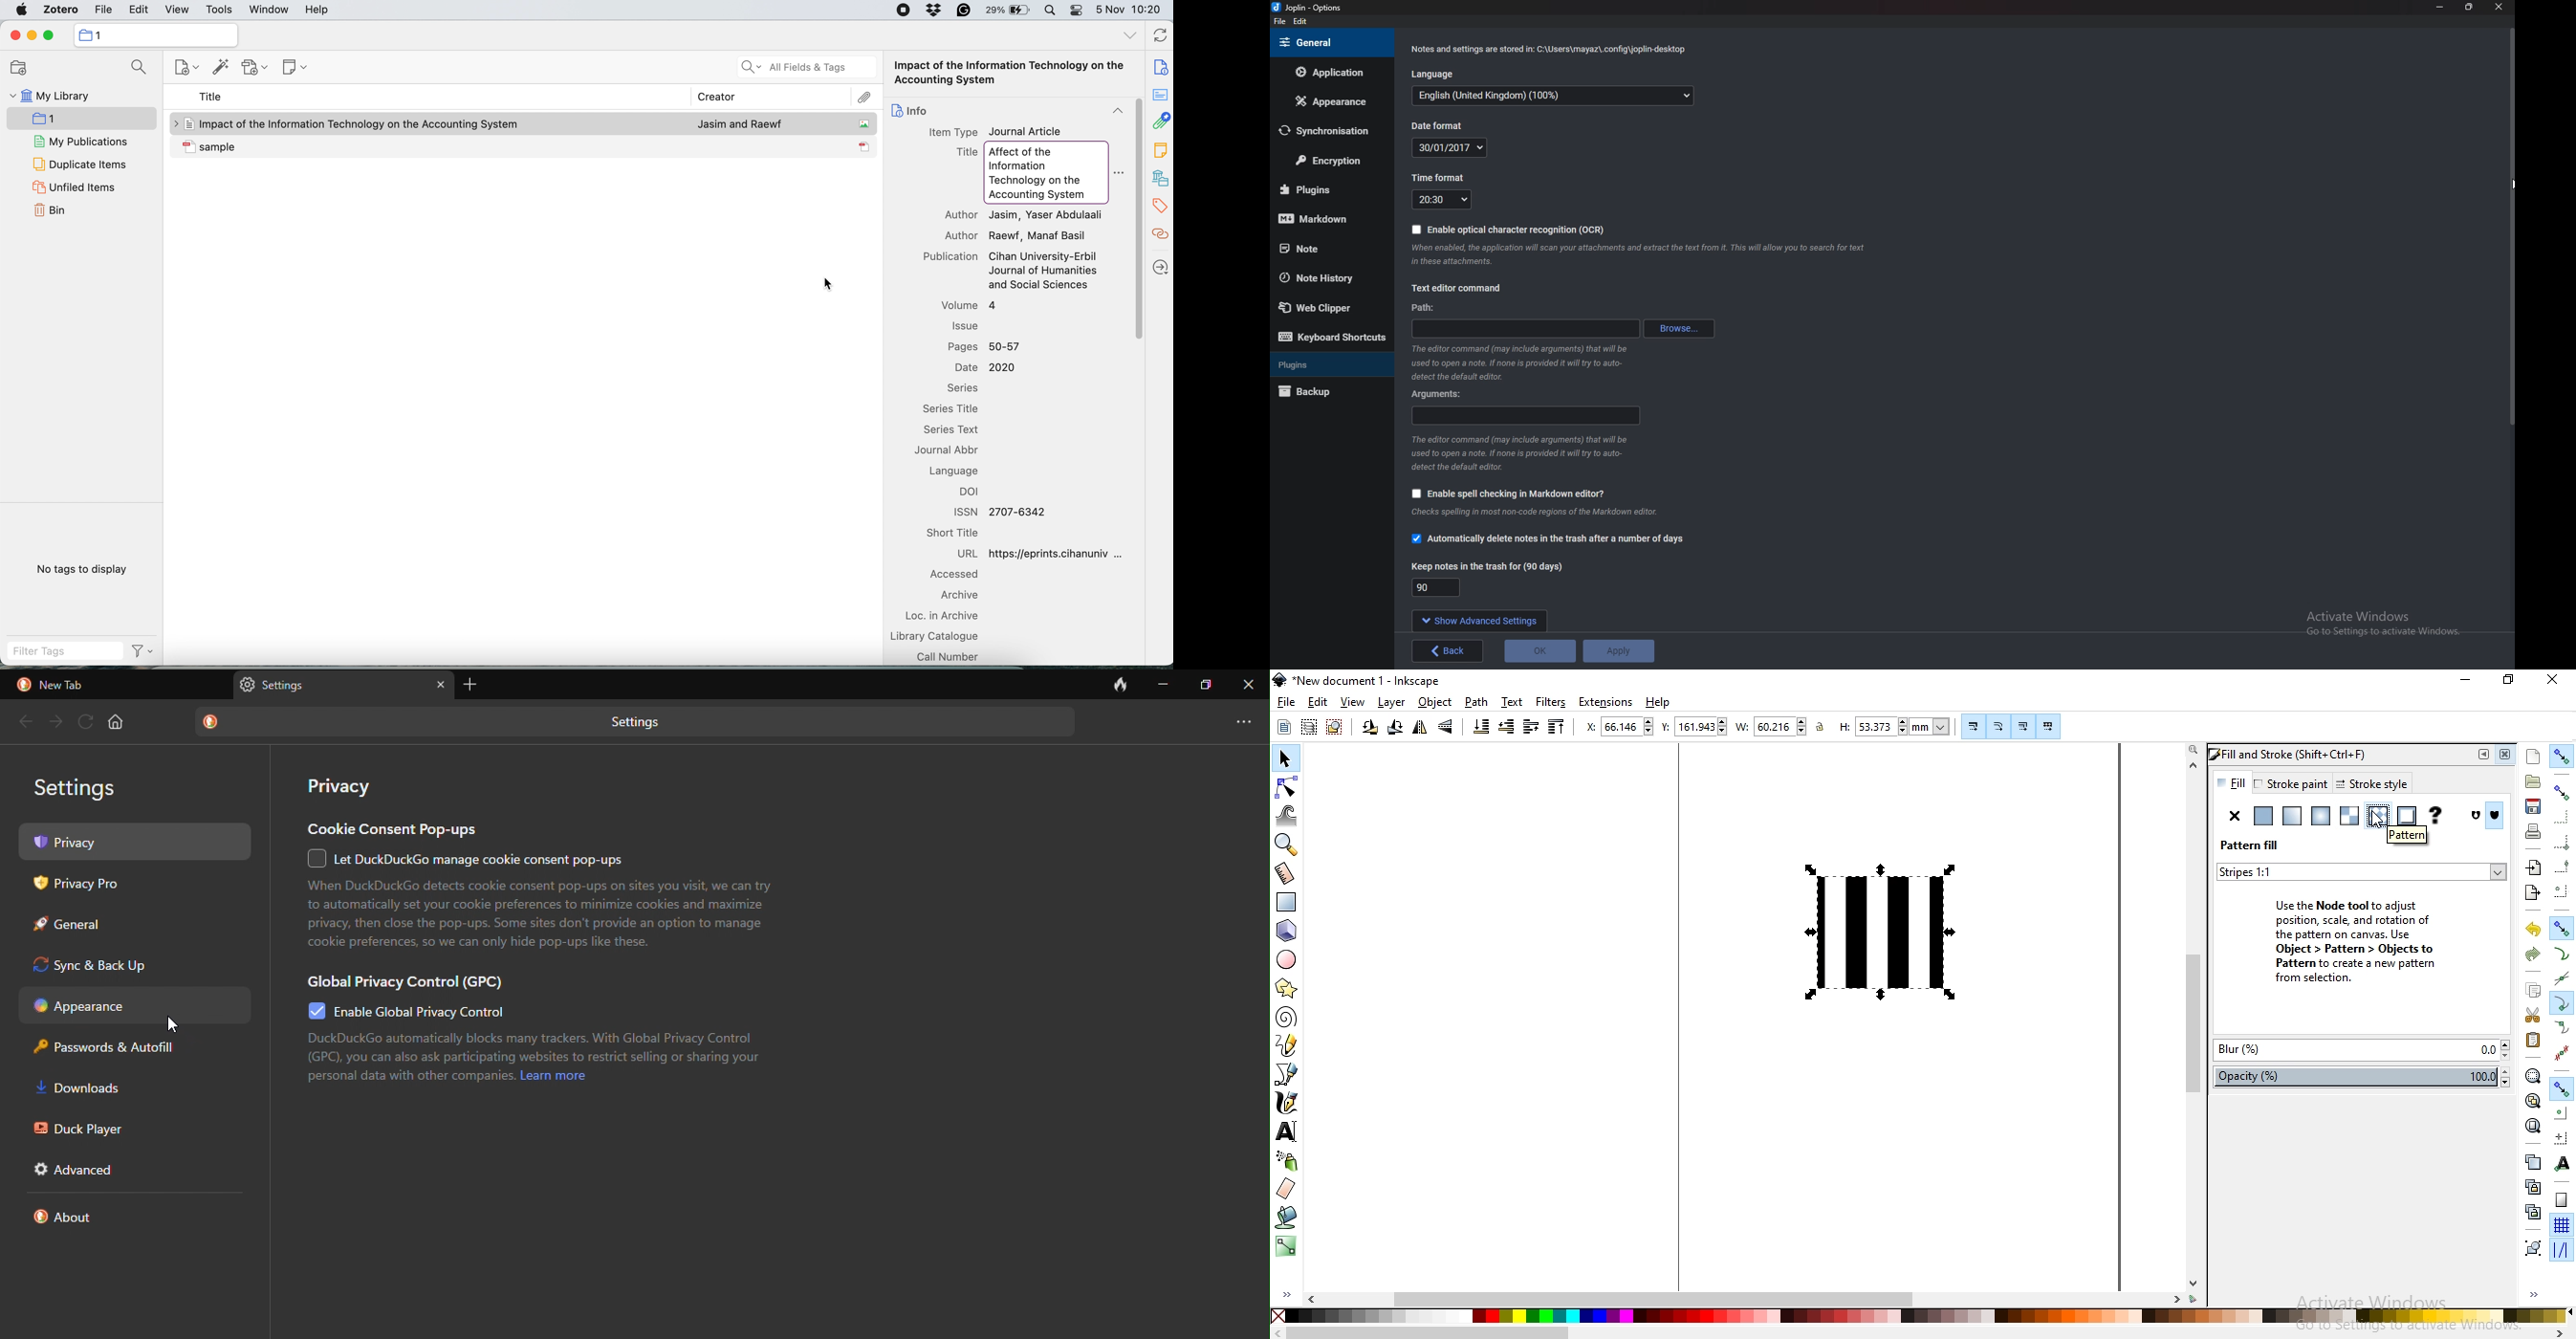 This screenshot has width=2576, height=1344. What do you see at coordinates (2563, 890) in the screenshot?
I see `snap centers of bounding boxes` at bounding box center [2563, 890].